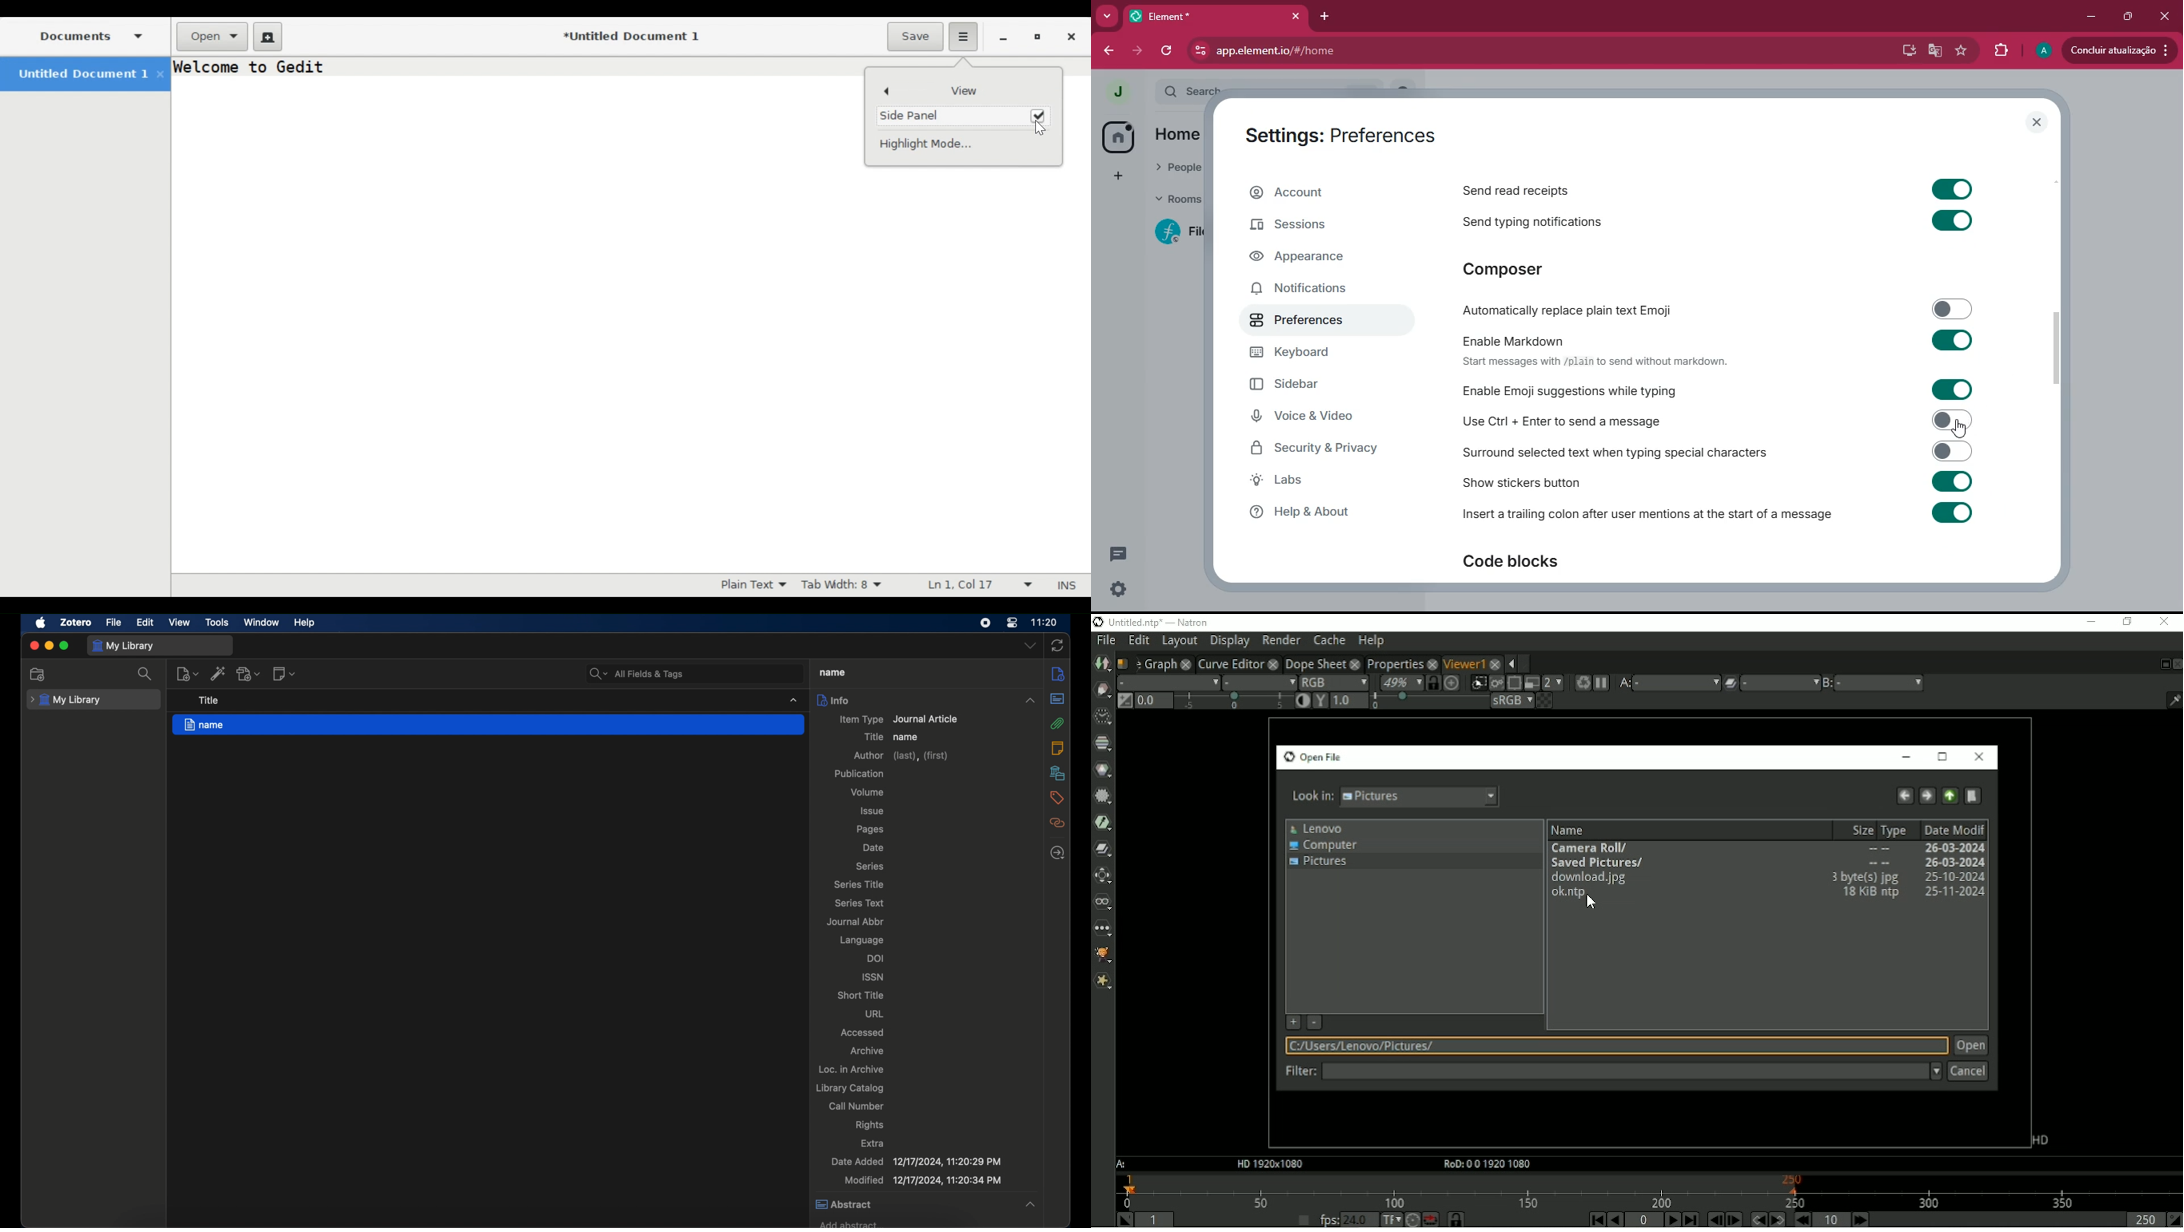  Describe the element at coordinates (860, 885) in the screenshot. I see `series title` at that location.